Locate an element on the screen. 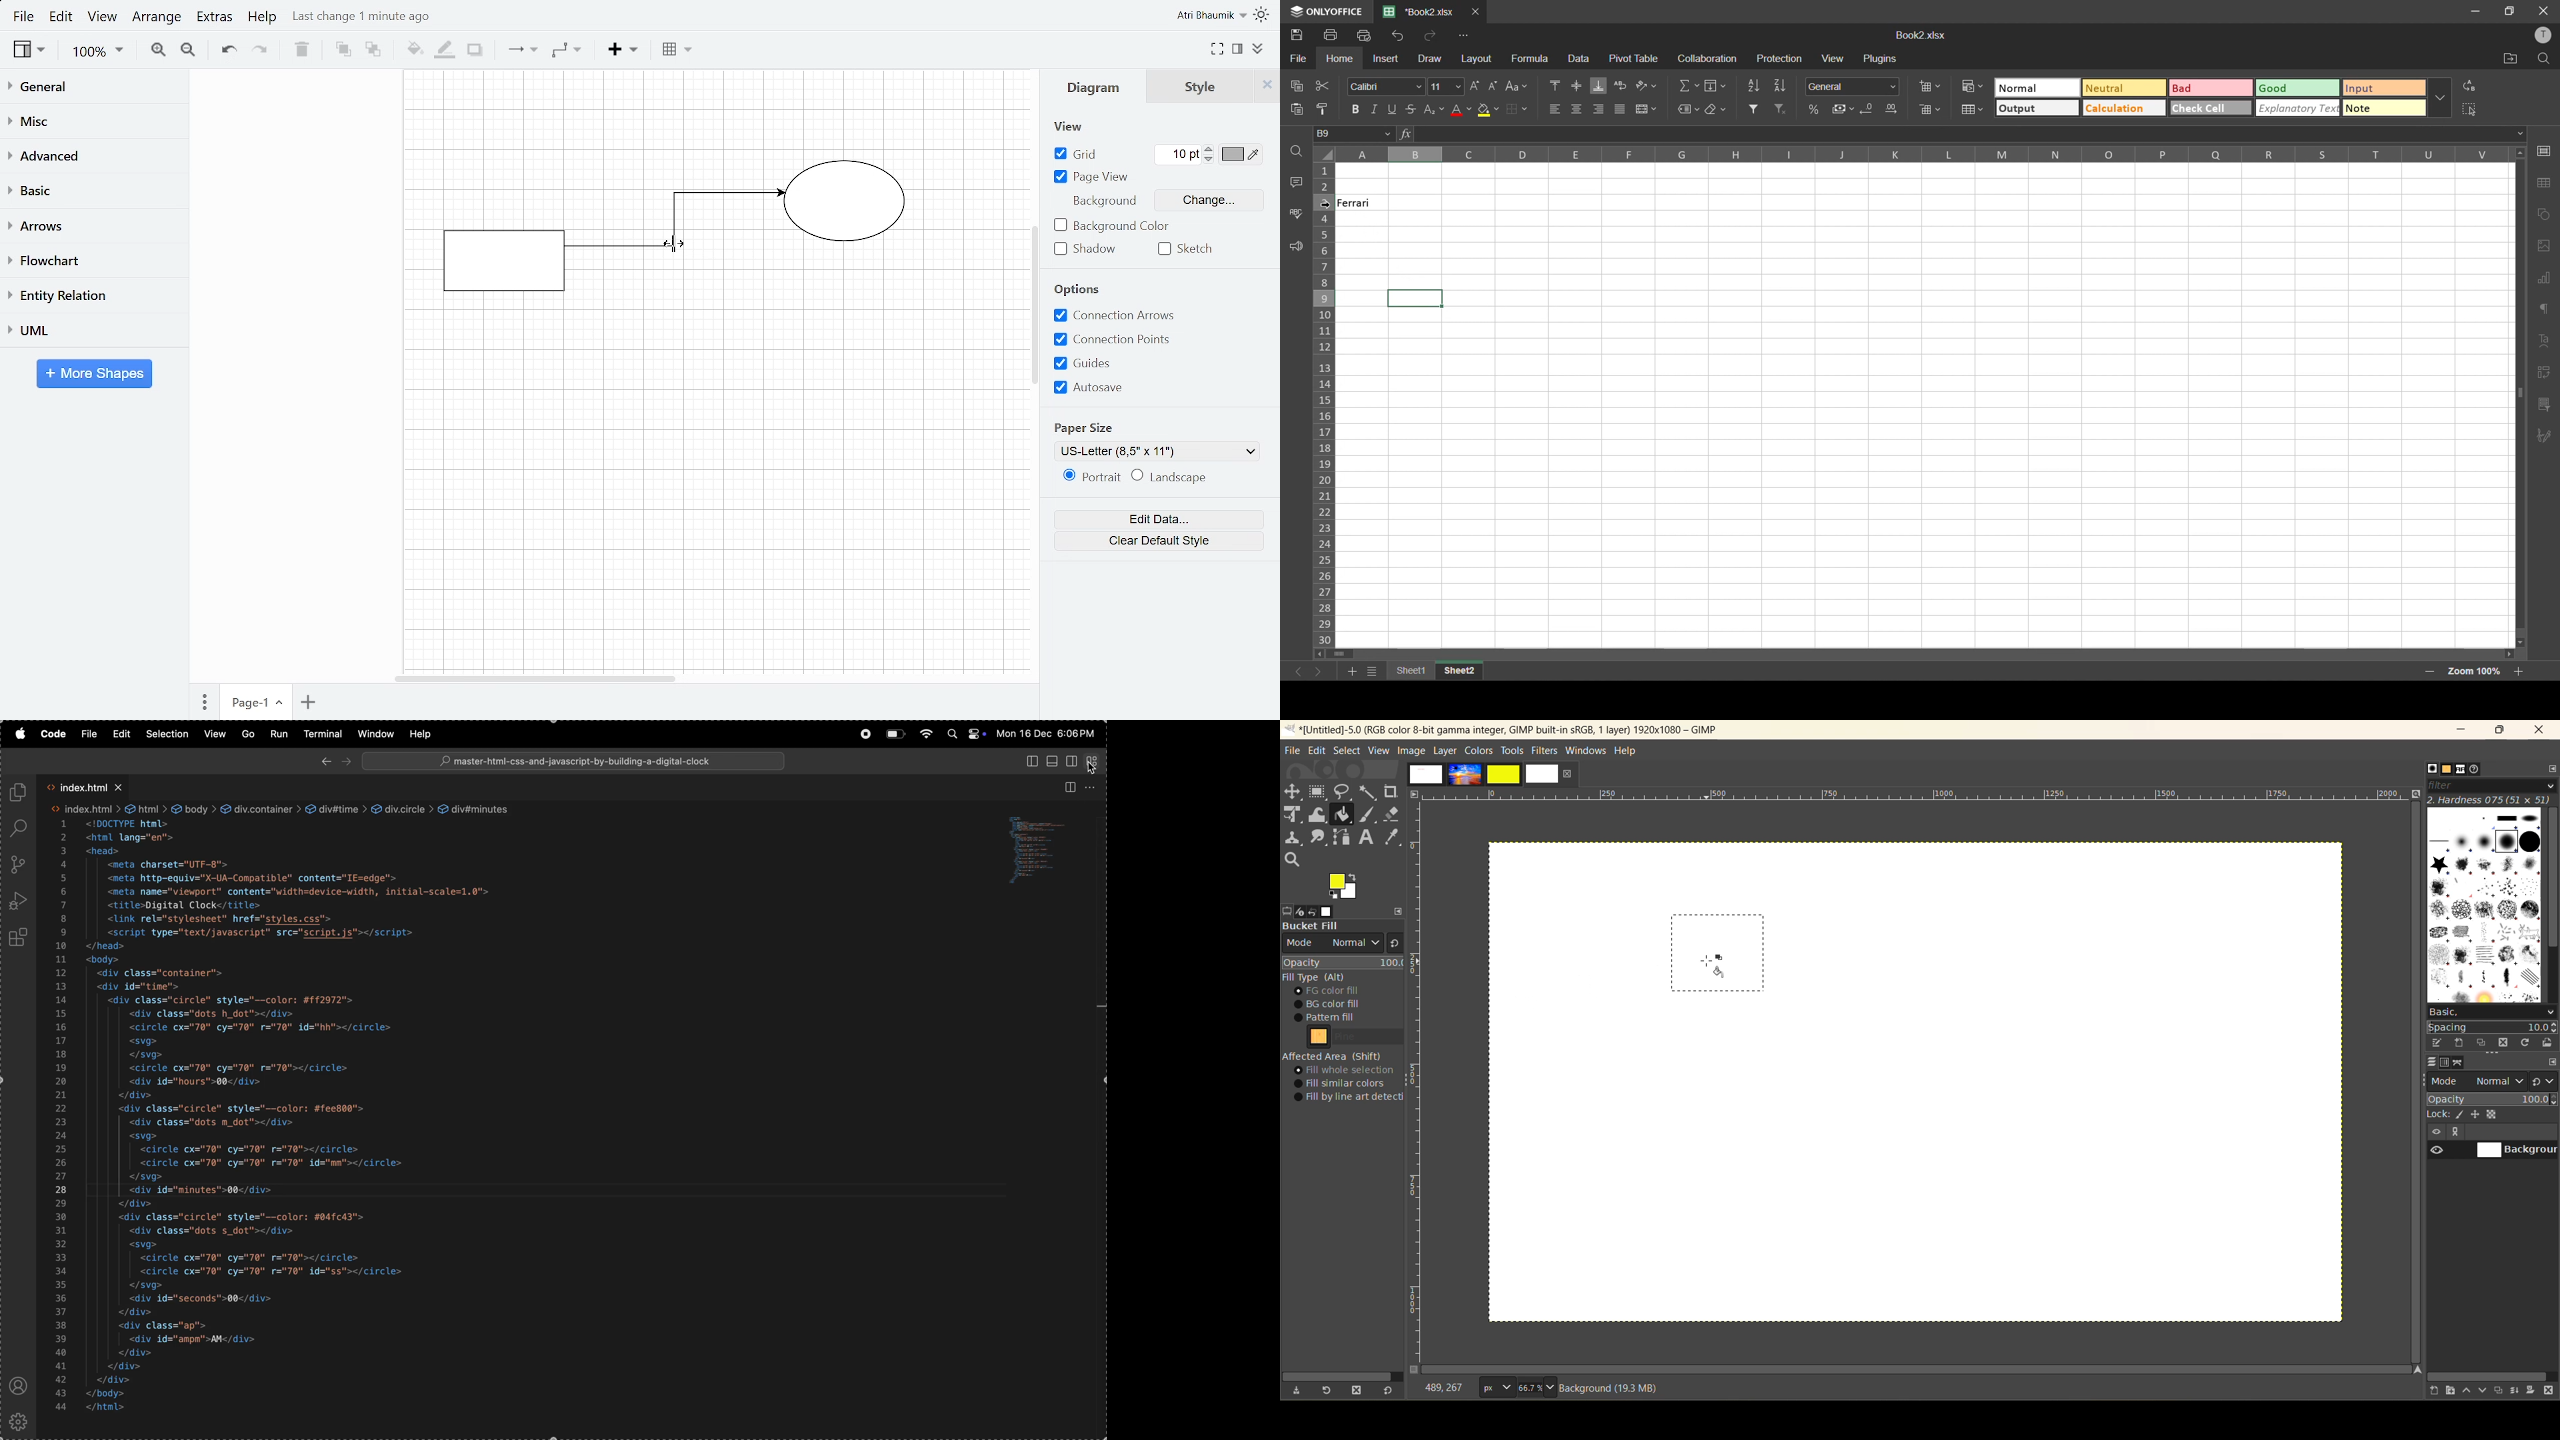 This screenshot has height=1456, width=2576. decrement size is located at coordinates (1493, 84).